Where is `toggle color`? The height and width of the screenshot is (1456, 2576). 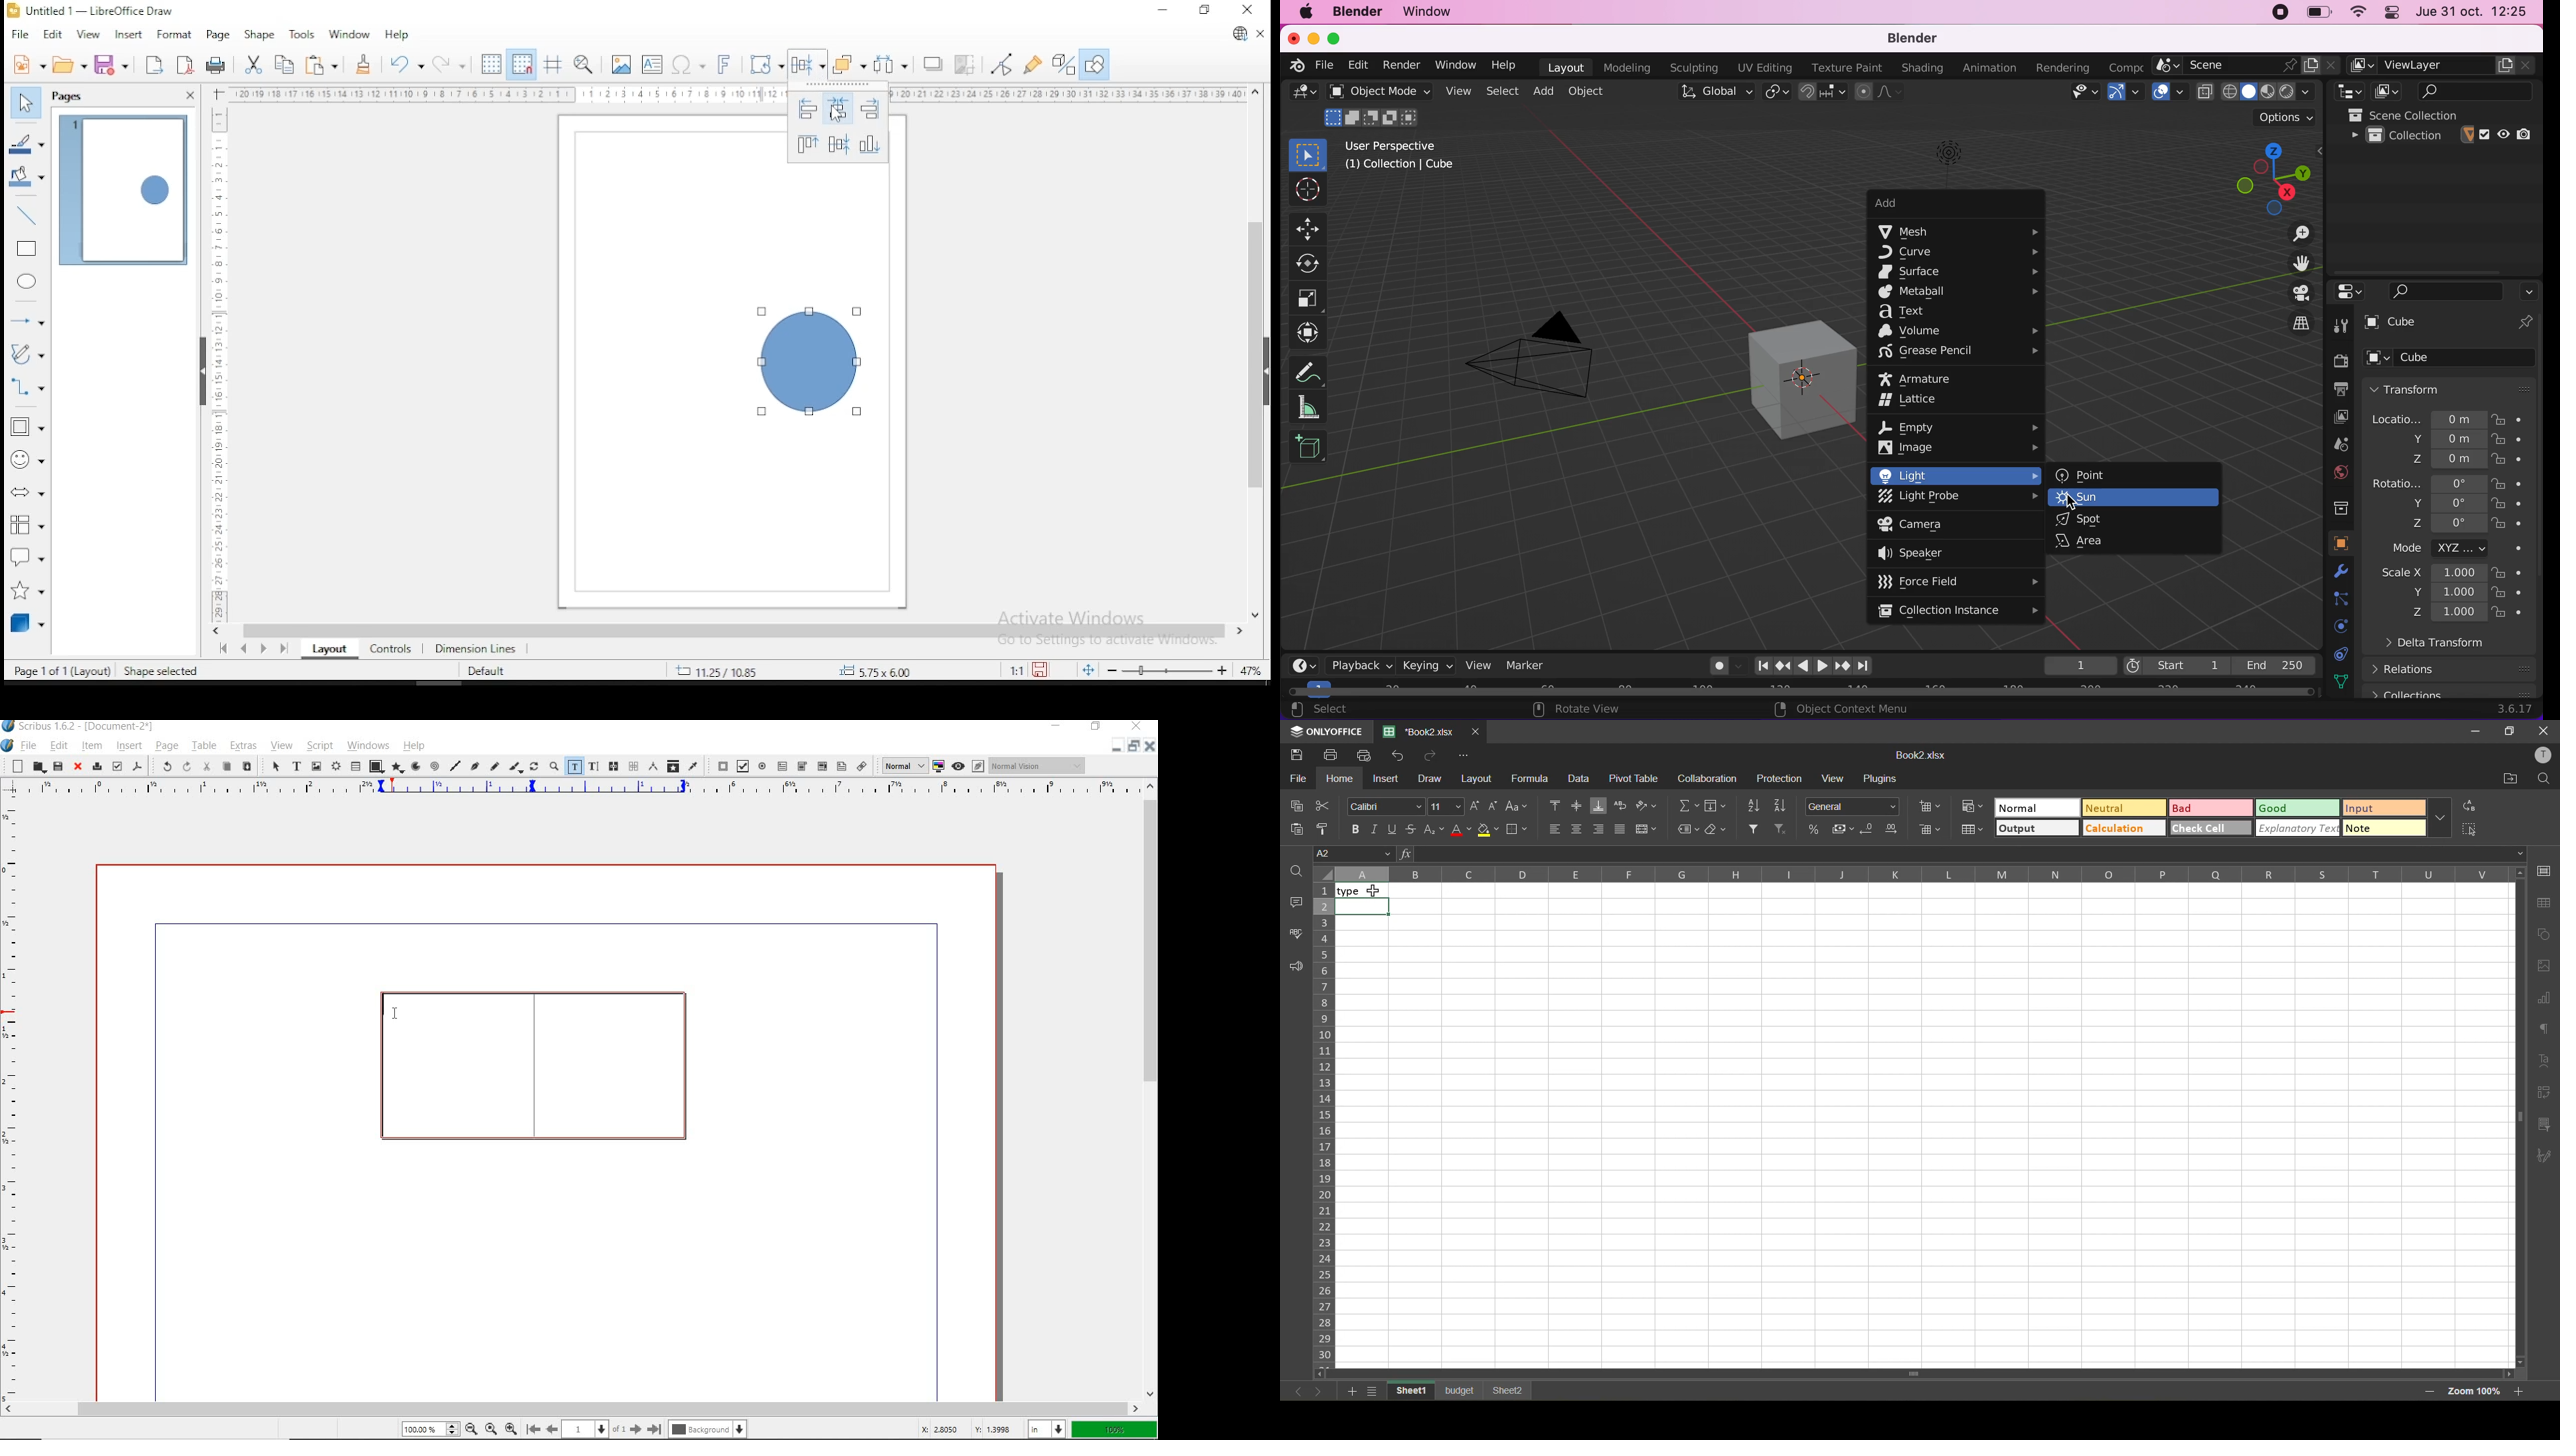
toggle color is located at coordinates (939, 766).